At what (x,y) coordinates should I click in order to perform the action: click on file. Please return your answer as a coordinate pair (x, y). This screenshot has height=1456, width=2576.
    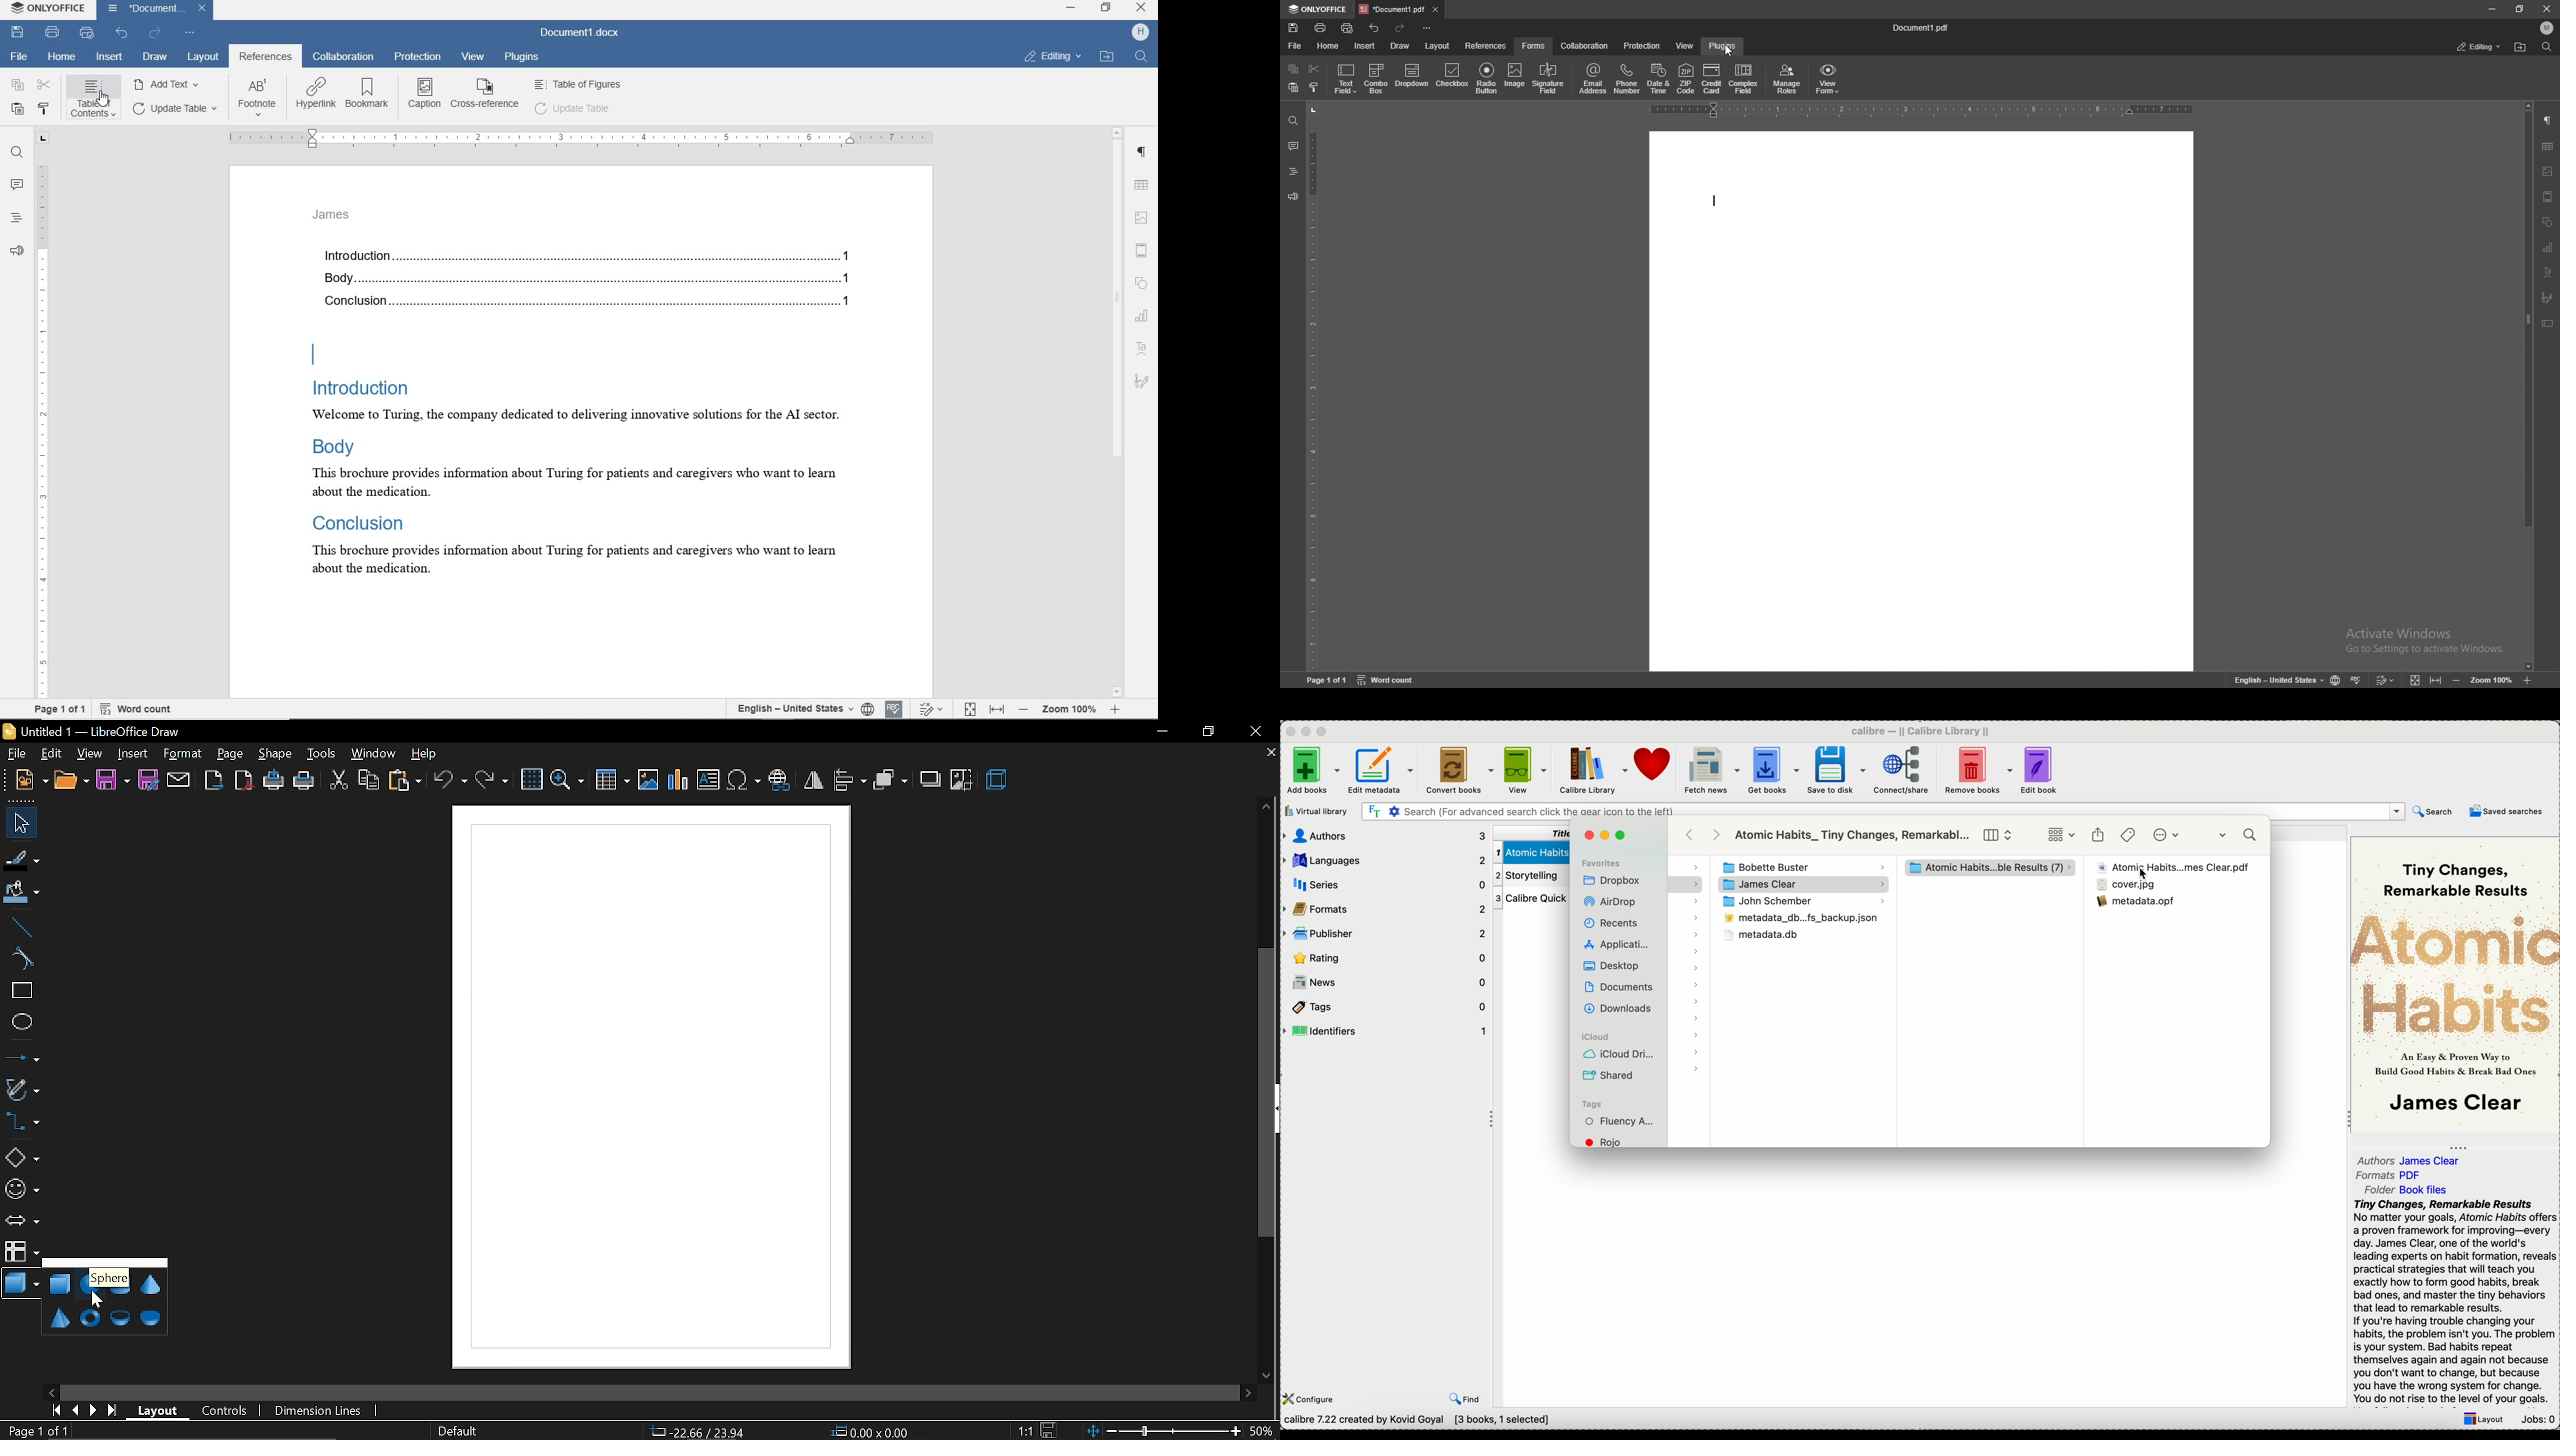
    Looking at the image, I should click on (15, 753).